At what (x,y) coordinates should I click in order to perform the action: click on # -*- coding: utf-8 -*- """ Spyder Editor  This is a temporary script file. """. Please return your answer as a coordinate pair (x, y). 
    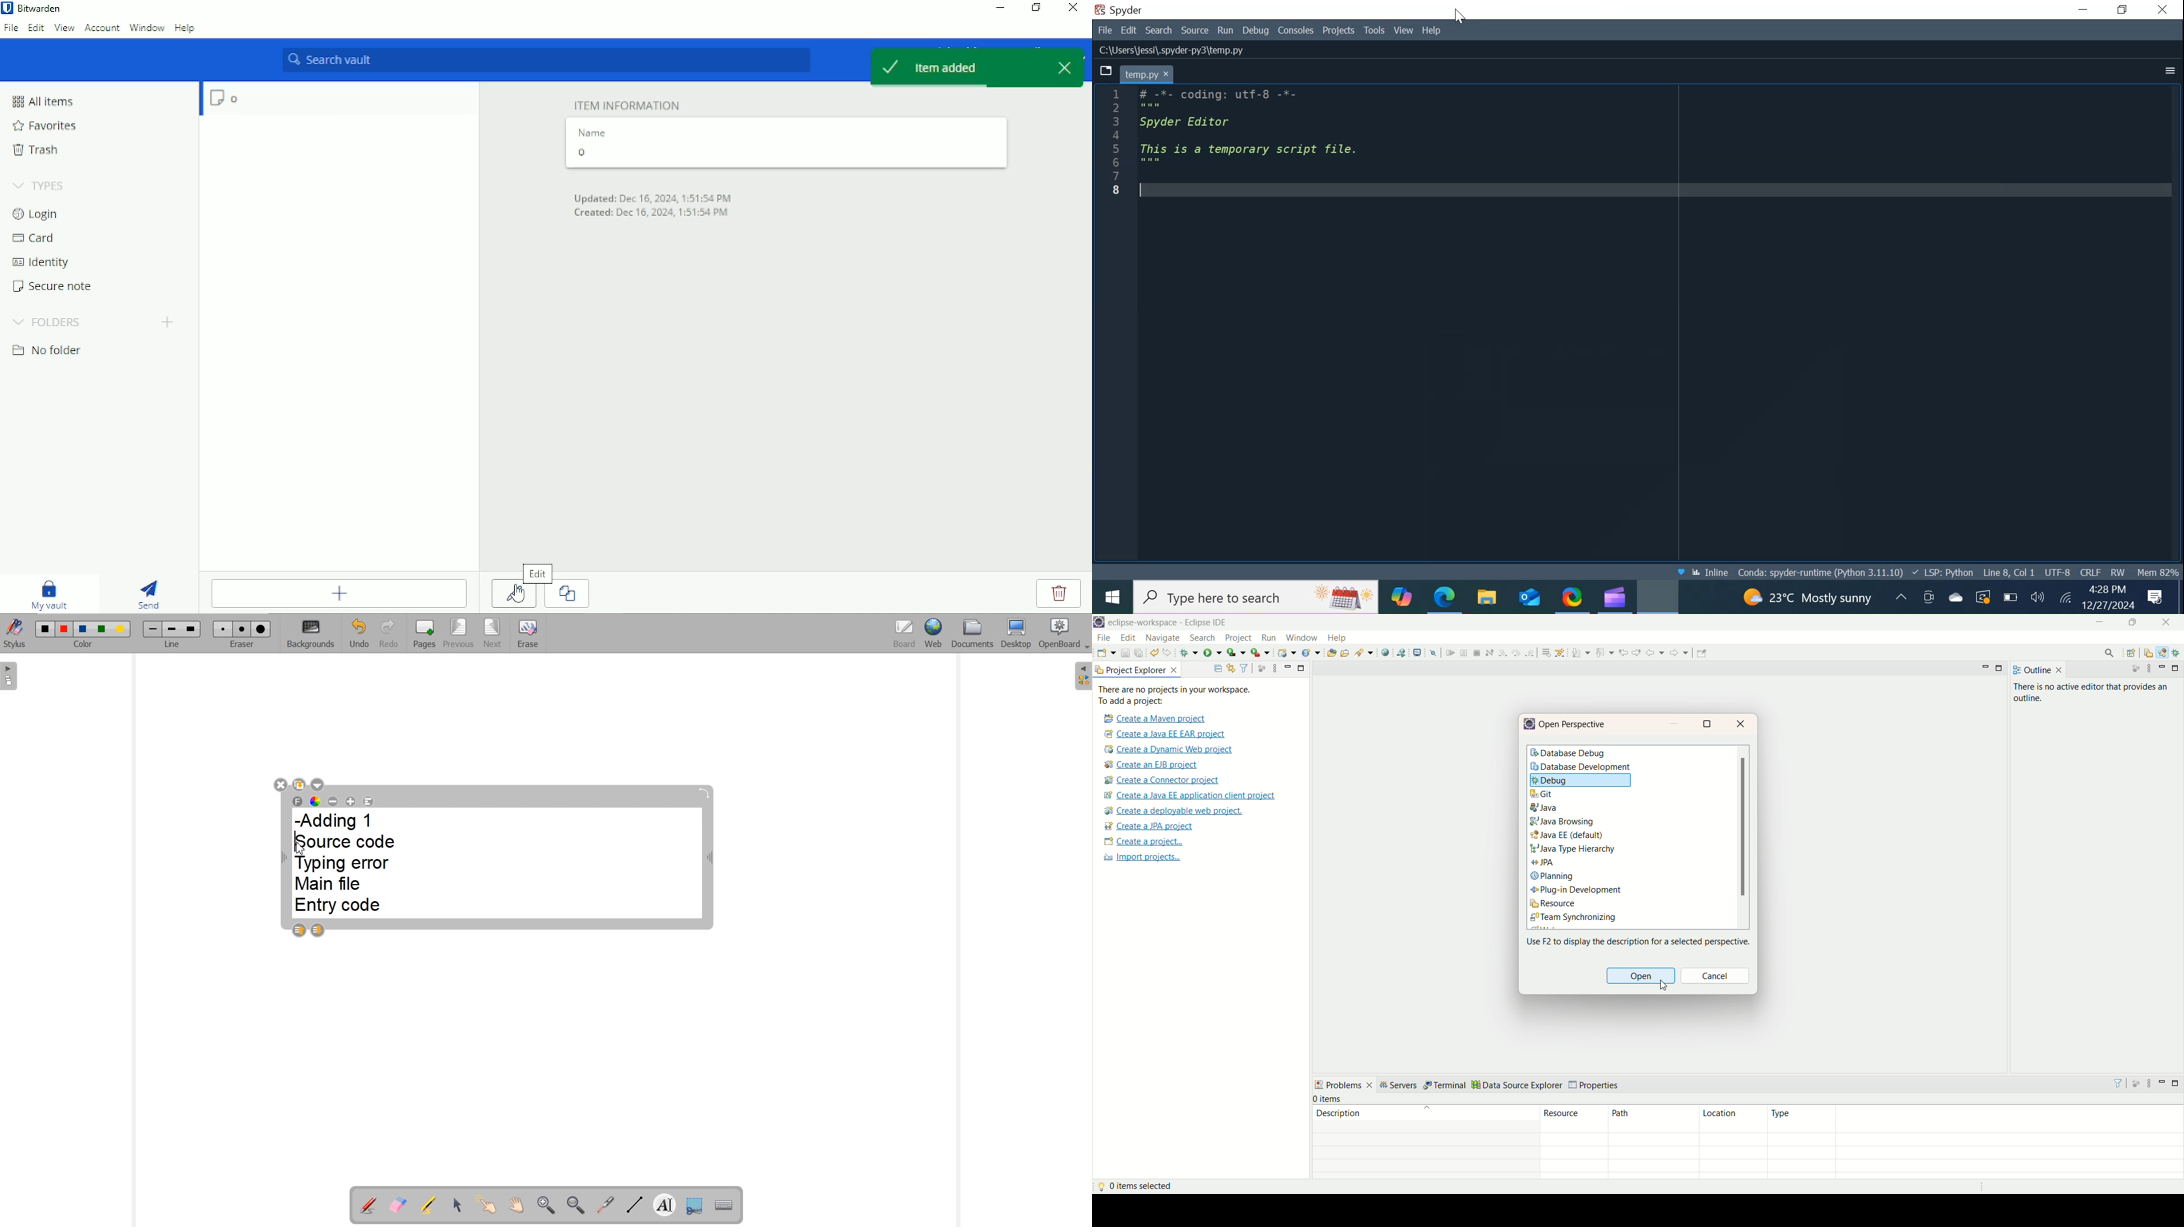
    Looking at the image, I should click on (1657, 321).